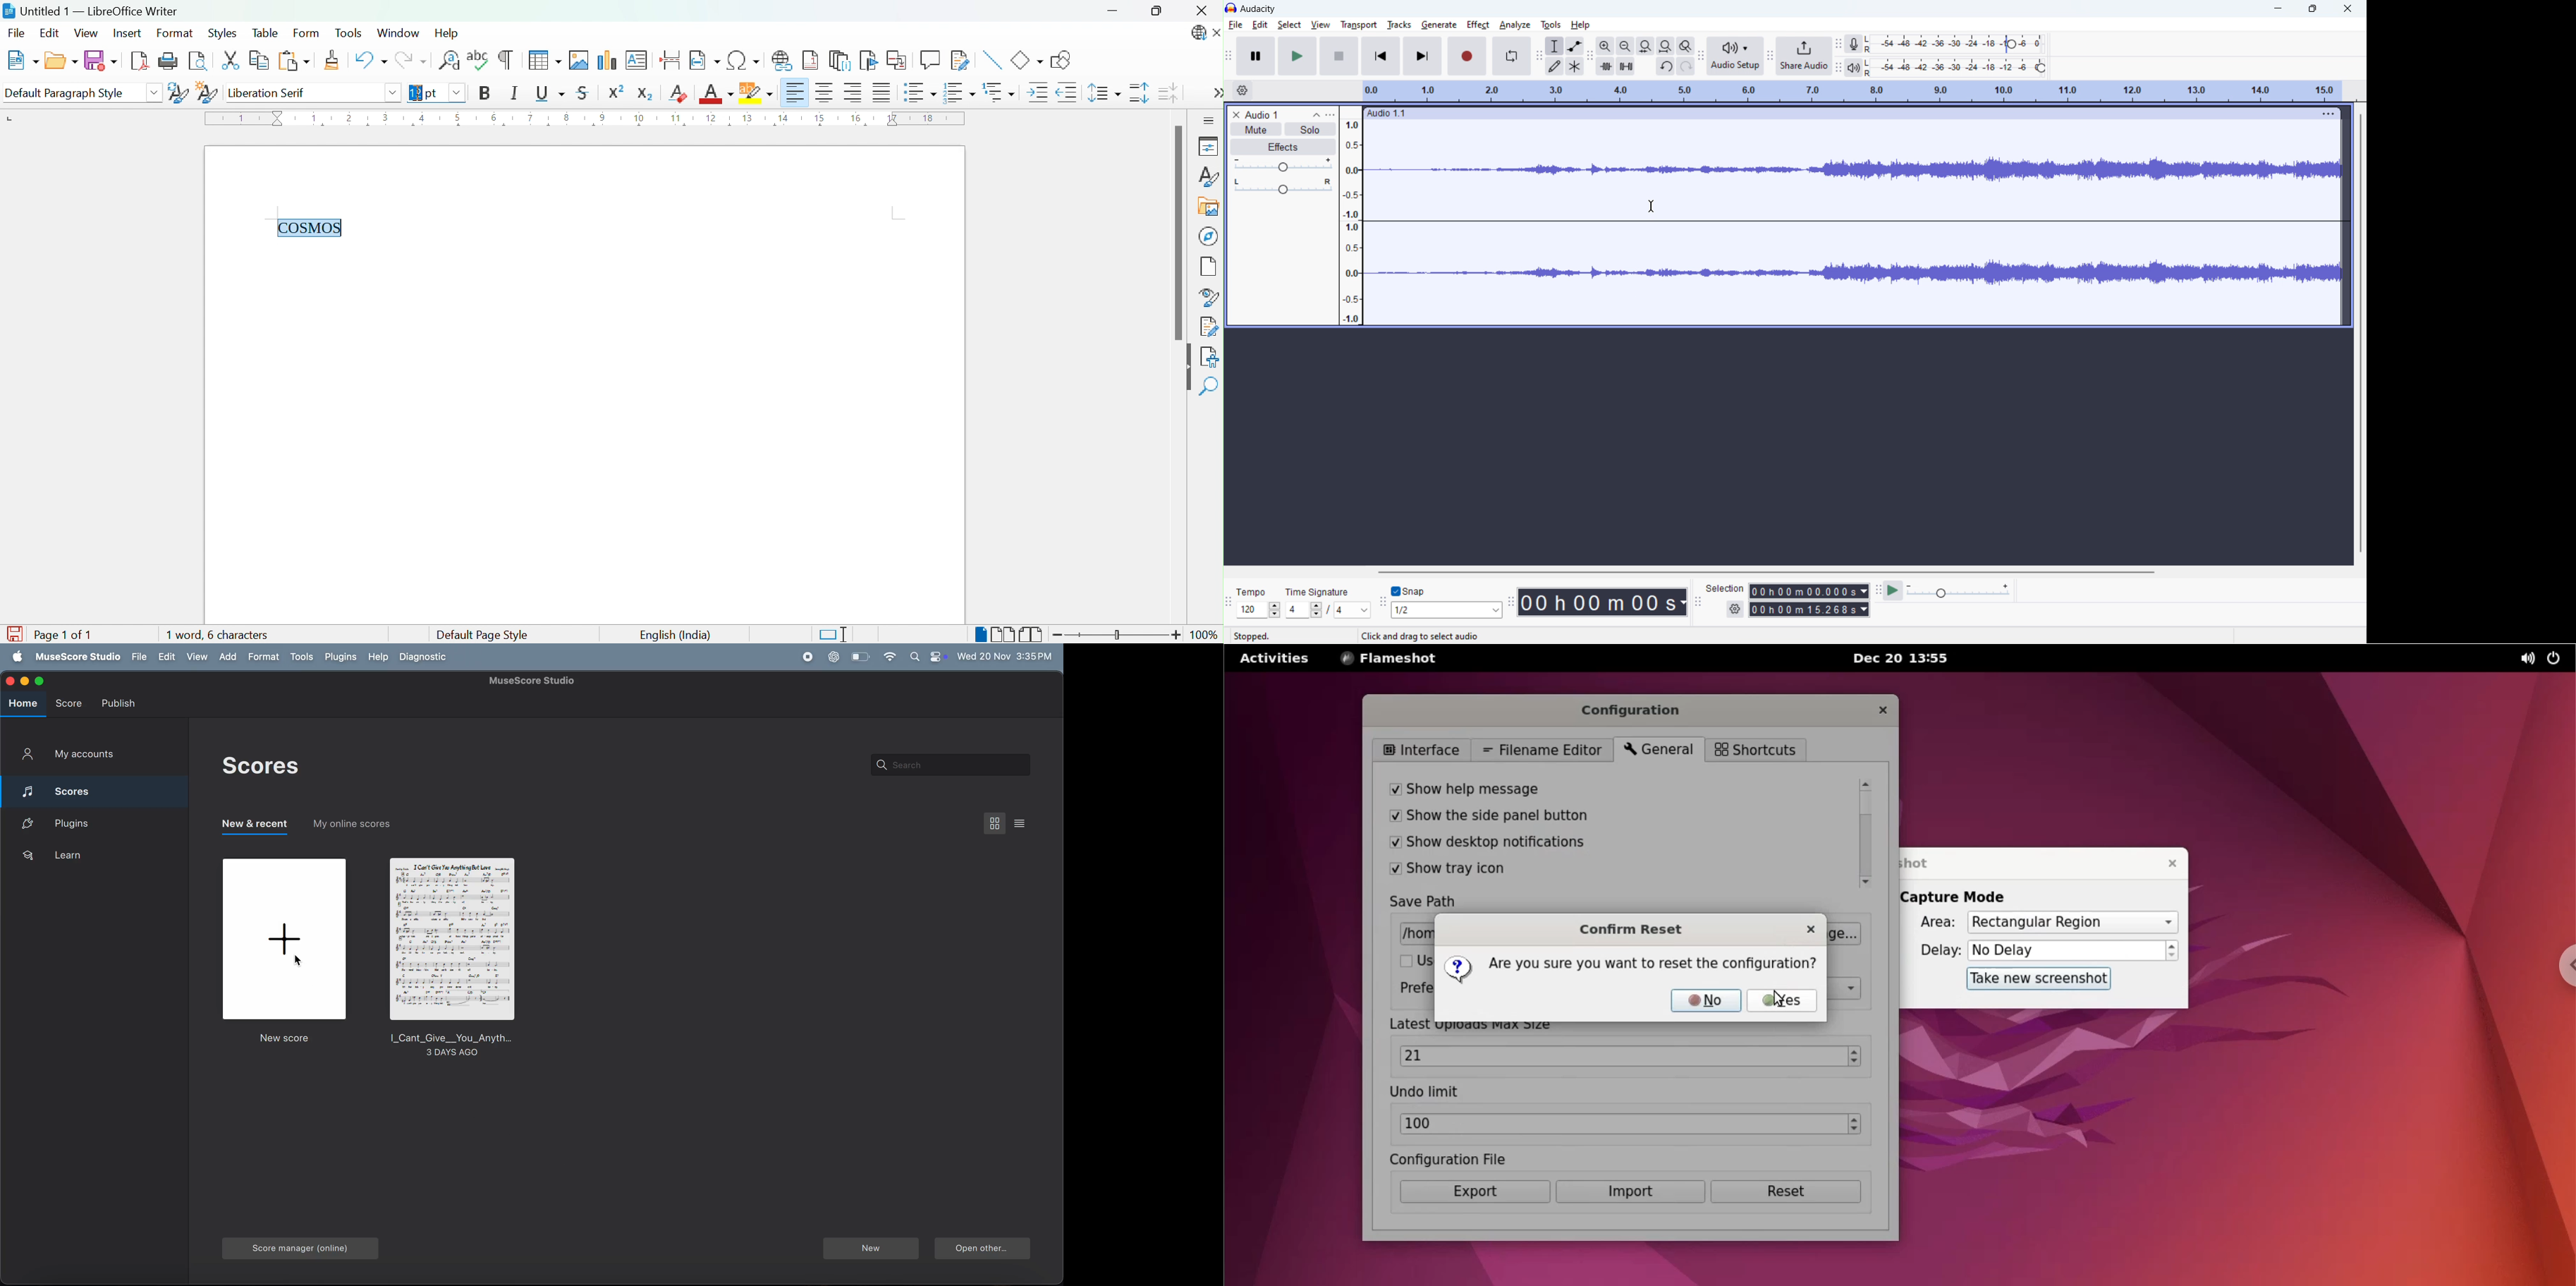  What do you see at coordinates (2563, 964) in the screenshot?
I see `chrome options` at bounding box center [2563, 964].